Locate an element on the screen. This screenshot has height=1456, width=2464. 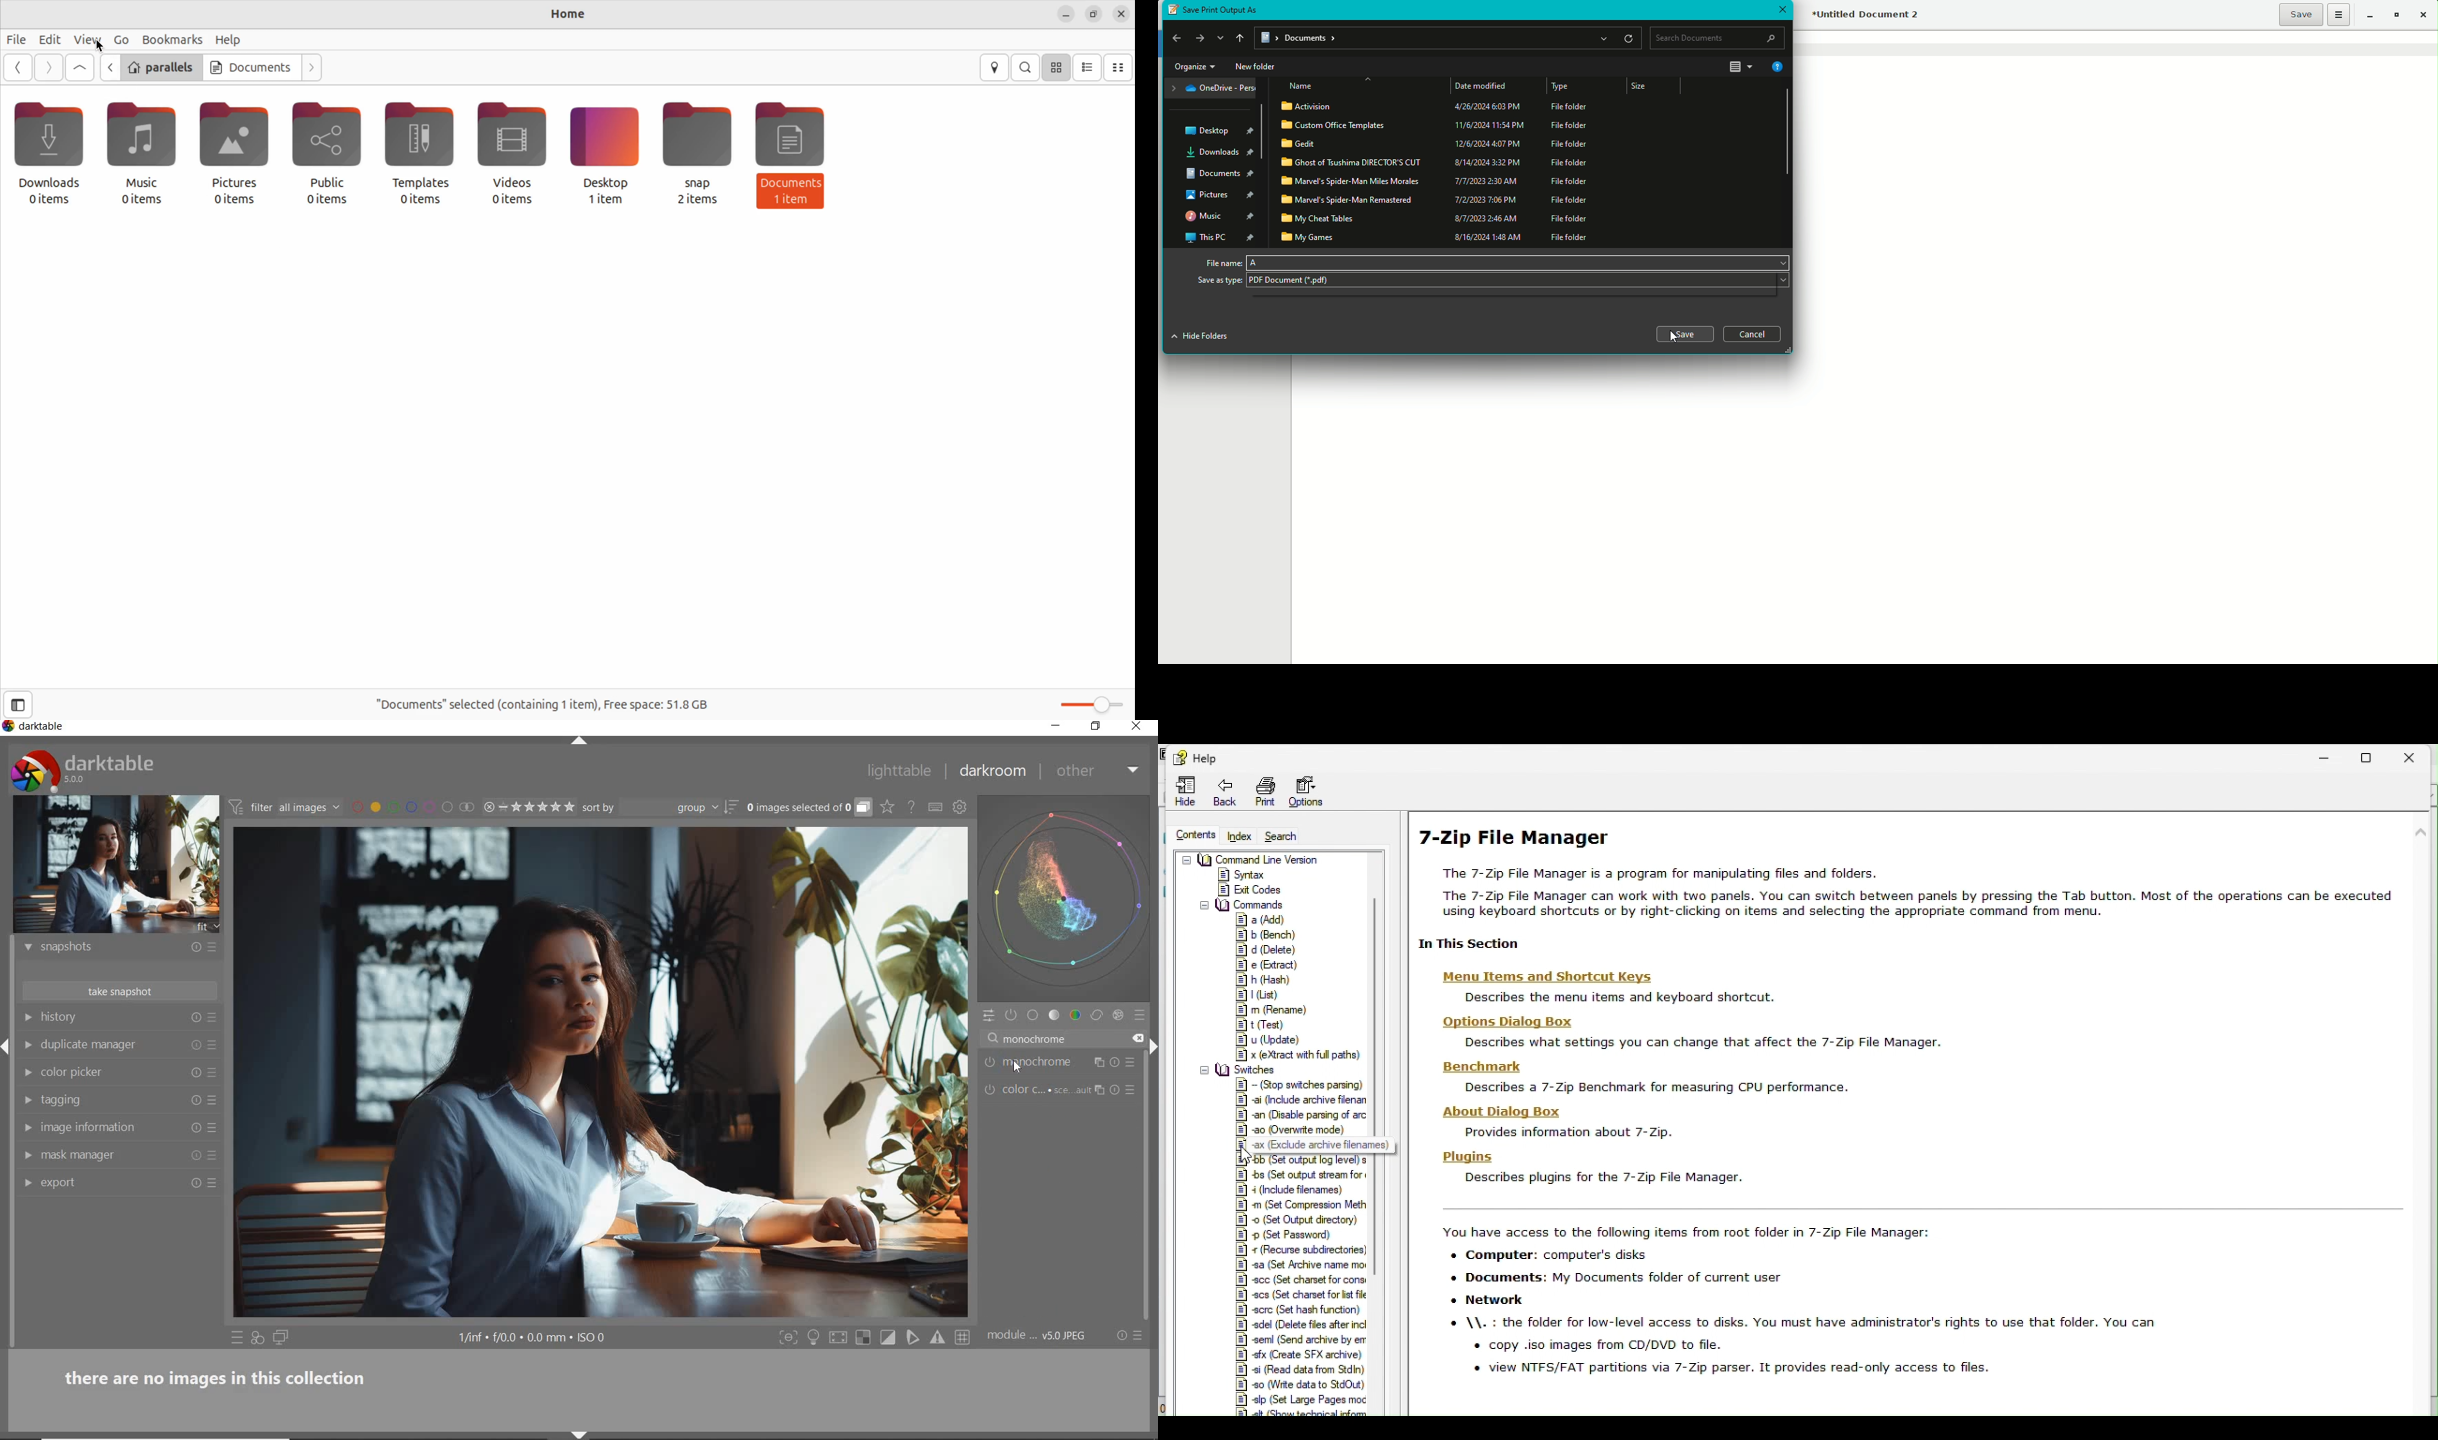
shift+ctrl+f is located at coordinates (789, 1338).